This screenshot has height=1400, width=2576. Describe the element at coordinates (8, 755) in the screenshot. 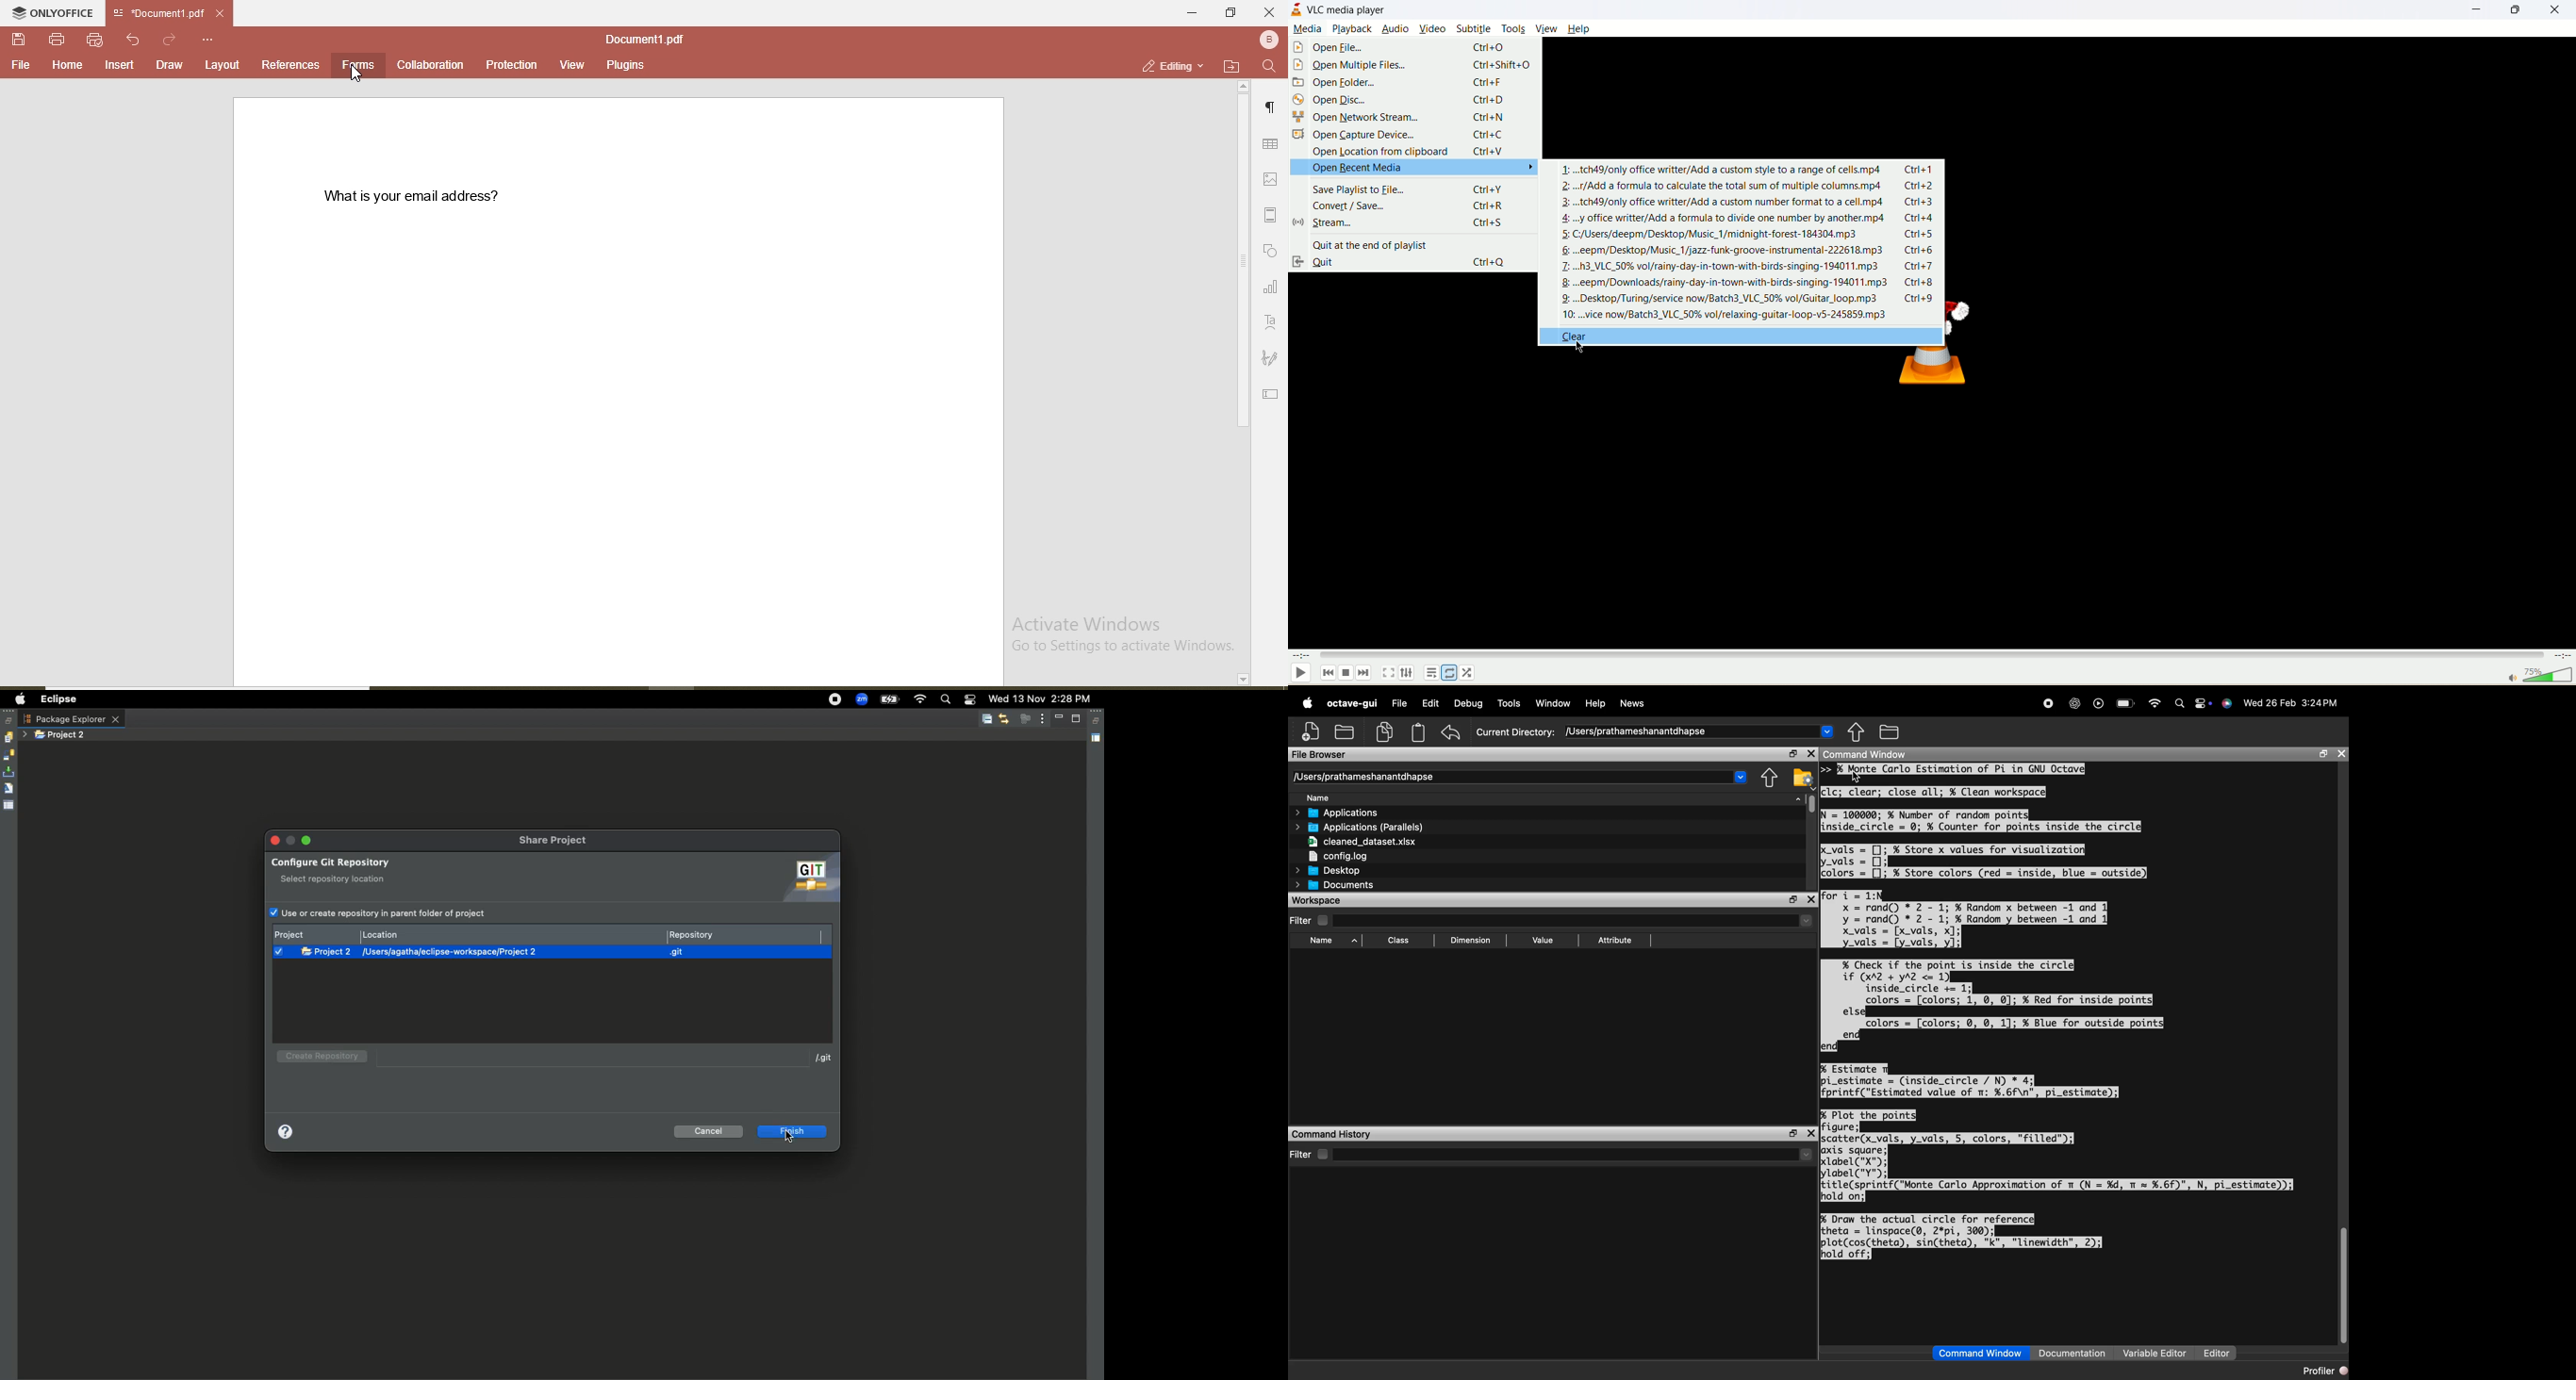

I see `Synchronize` at that location.